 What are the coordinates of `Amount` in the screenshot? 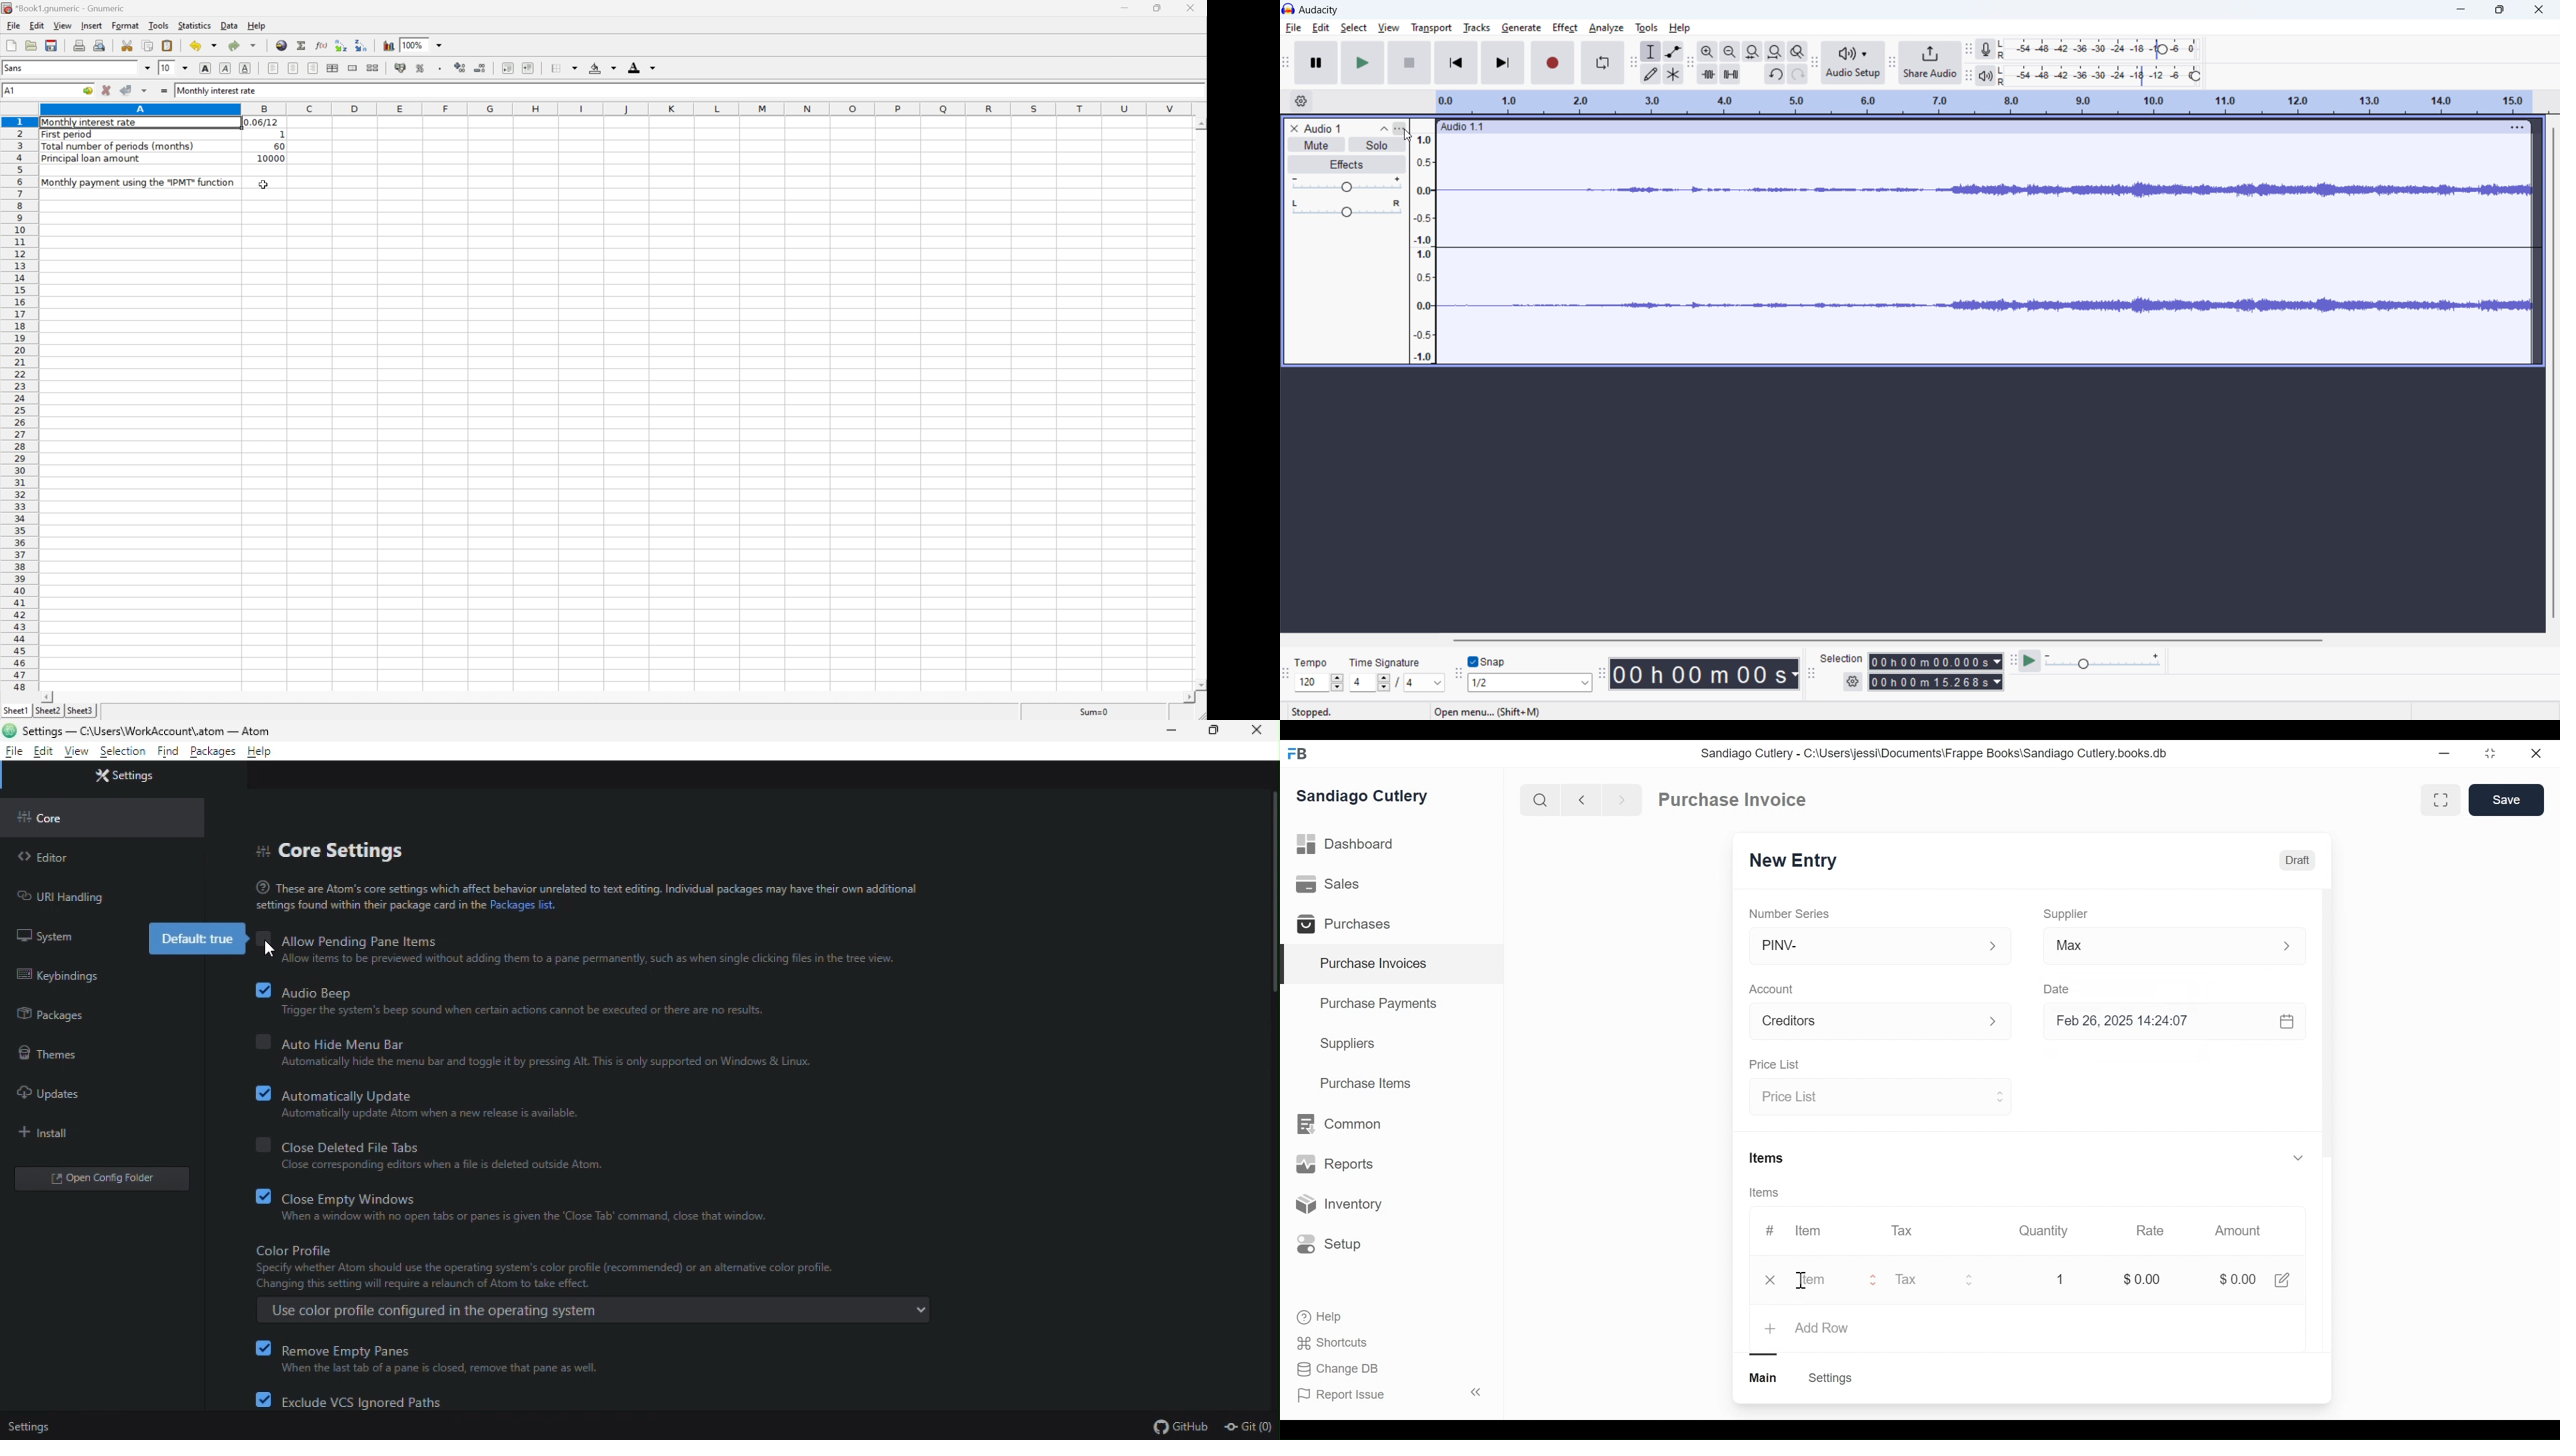 It's located at (2241, 1231).